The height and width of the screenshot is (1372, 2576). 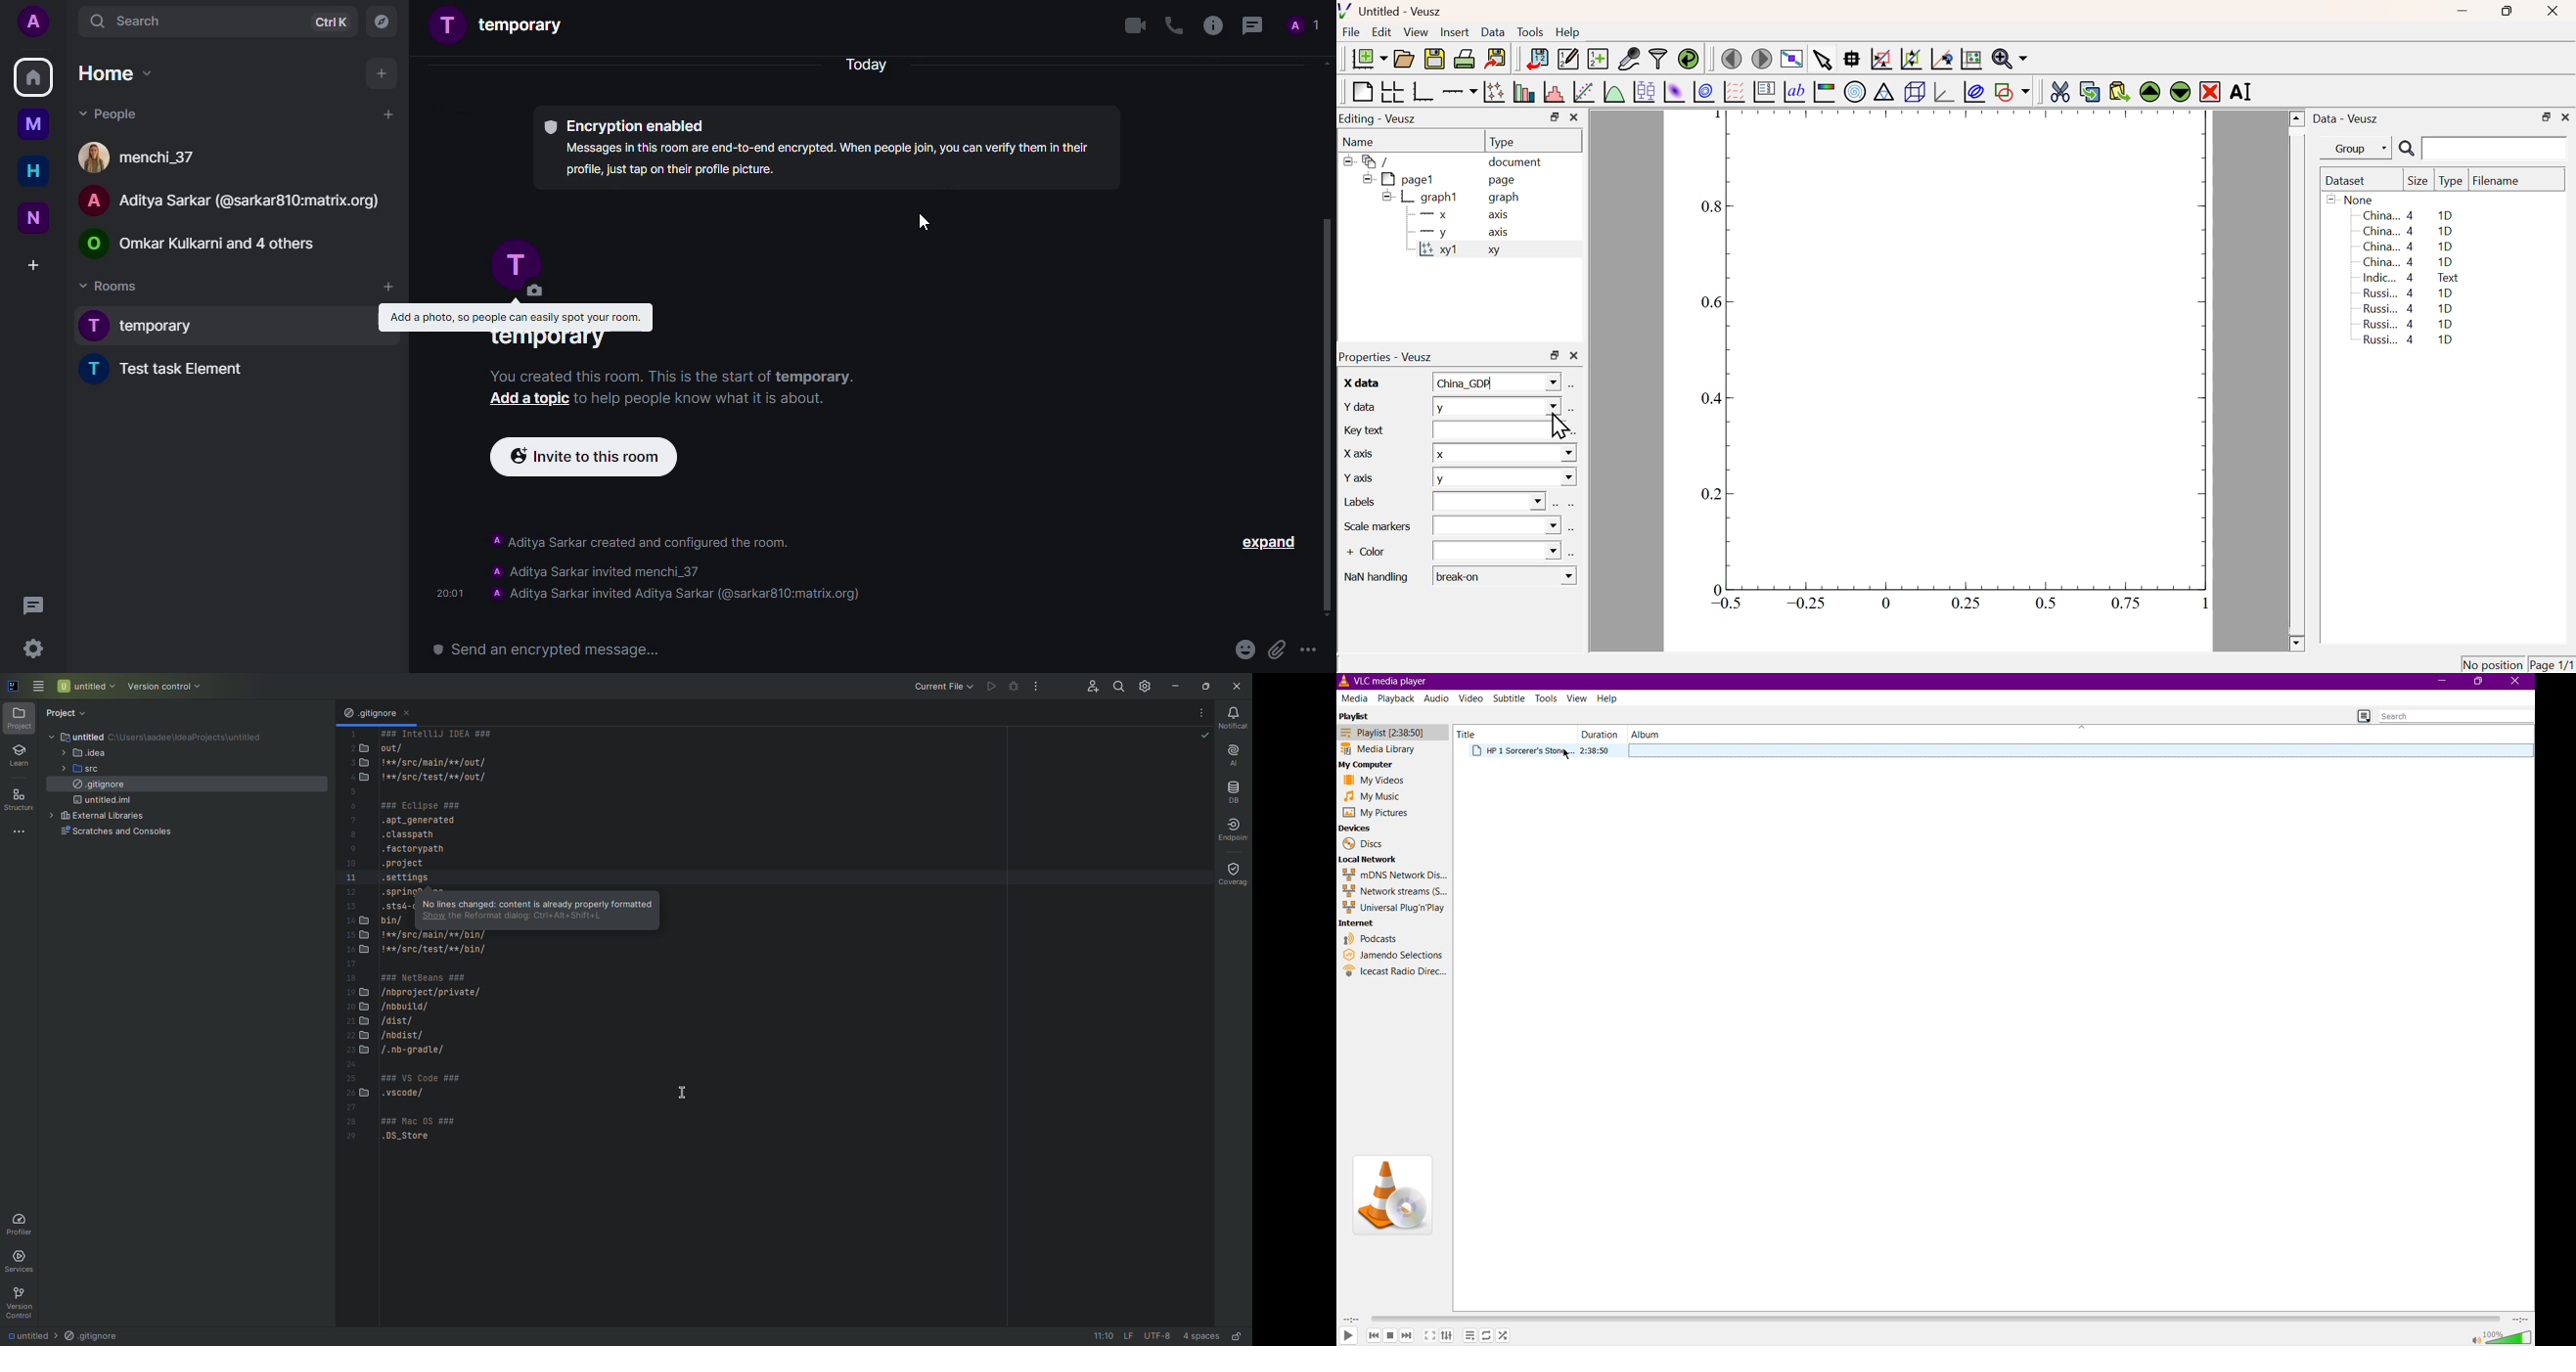 I want to click on 3D Scene, so click(x=1915, y=92).